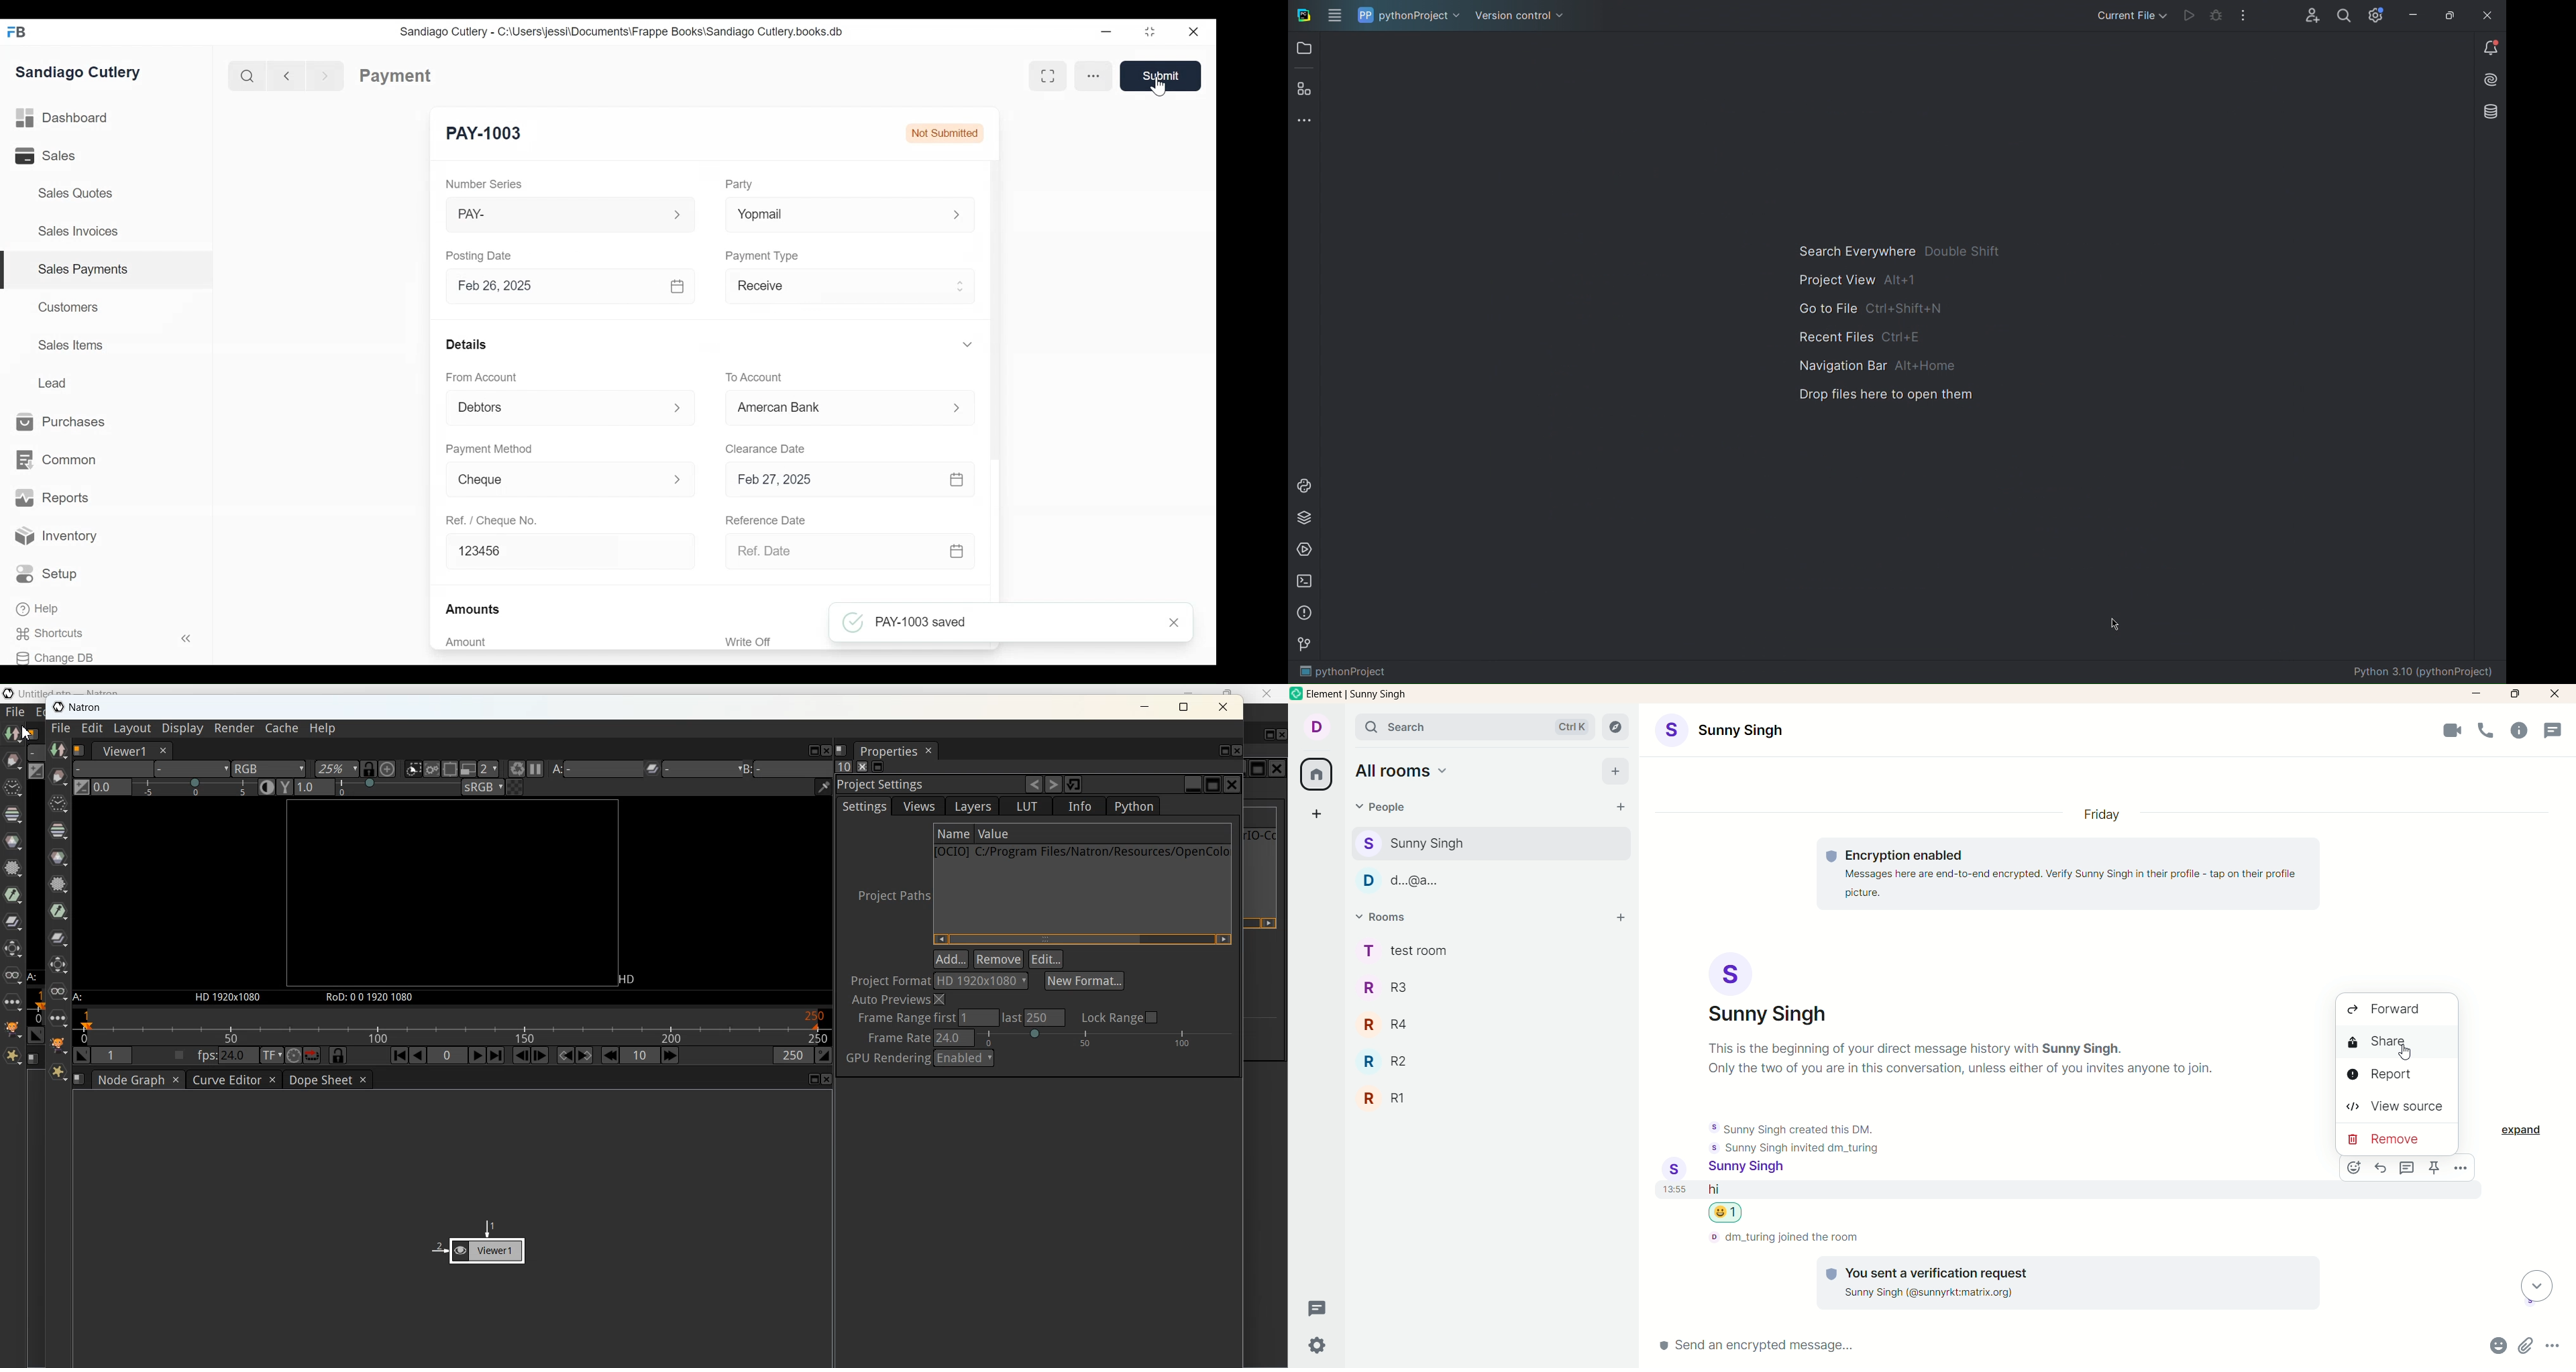  I want to click on Restore, so click(1150, 33).